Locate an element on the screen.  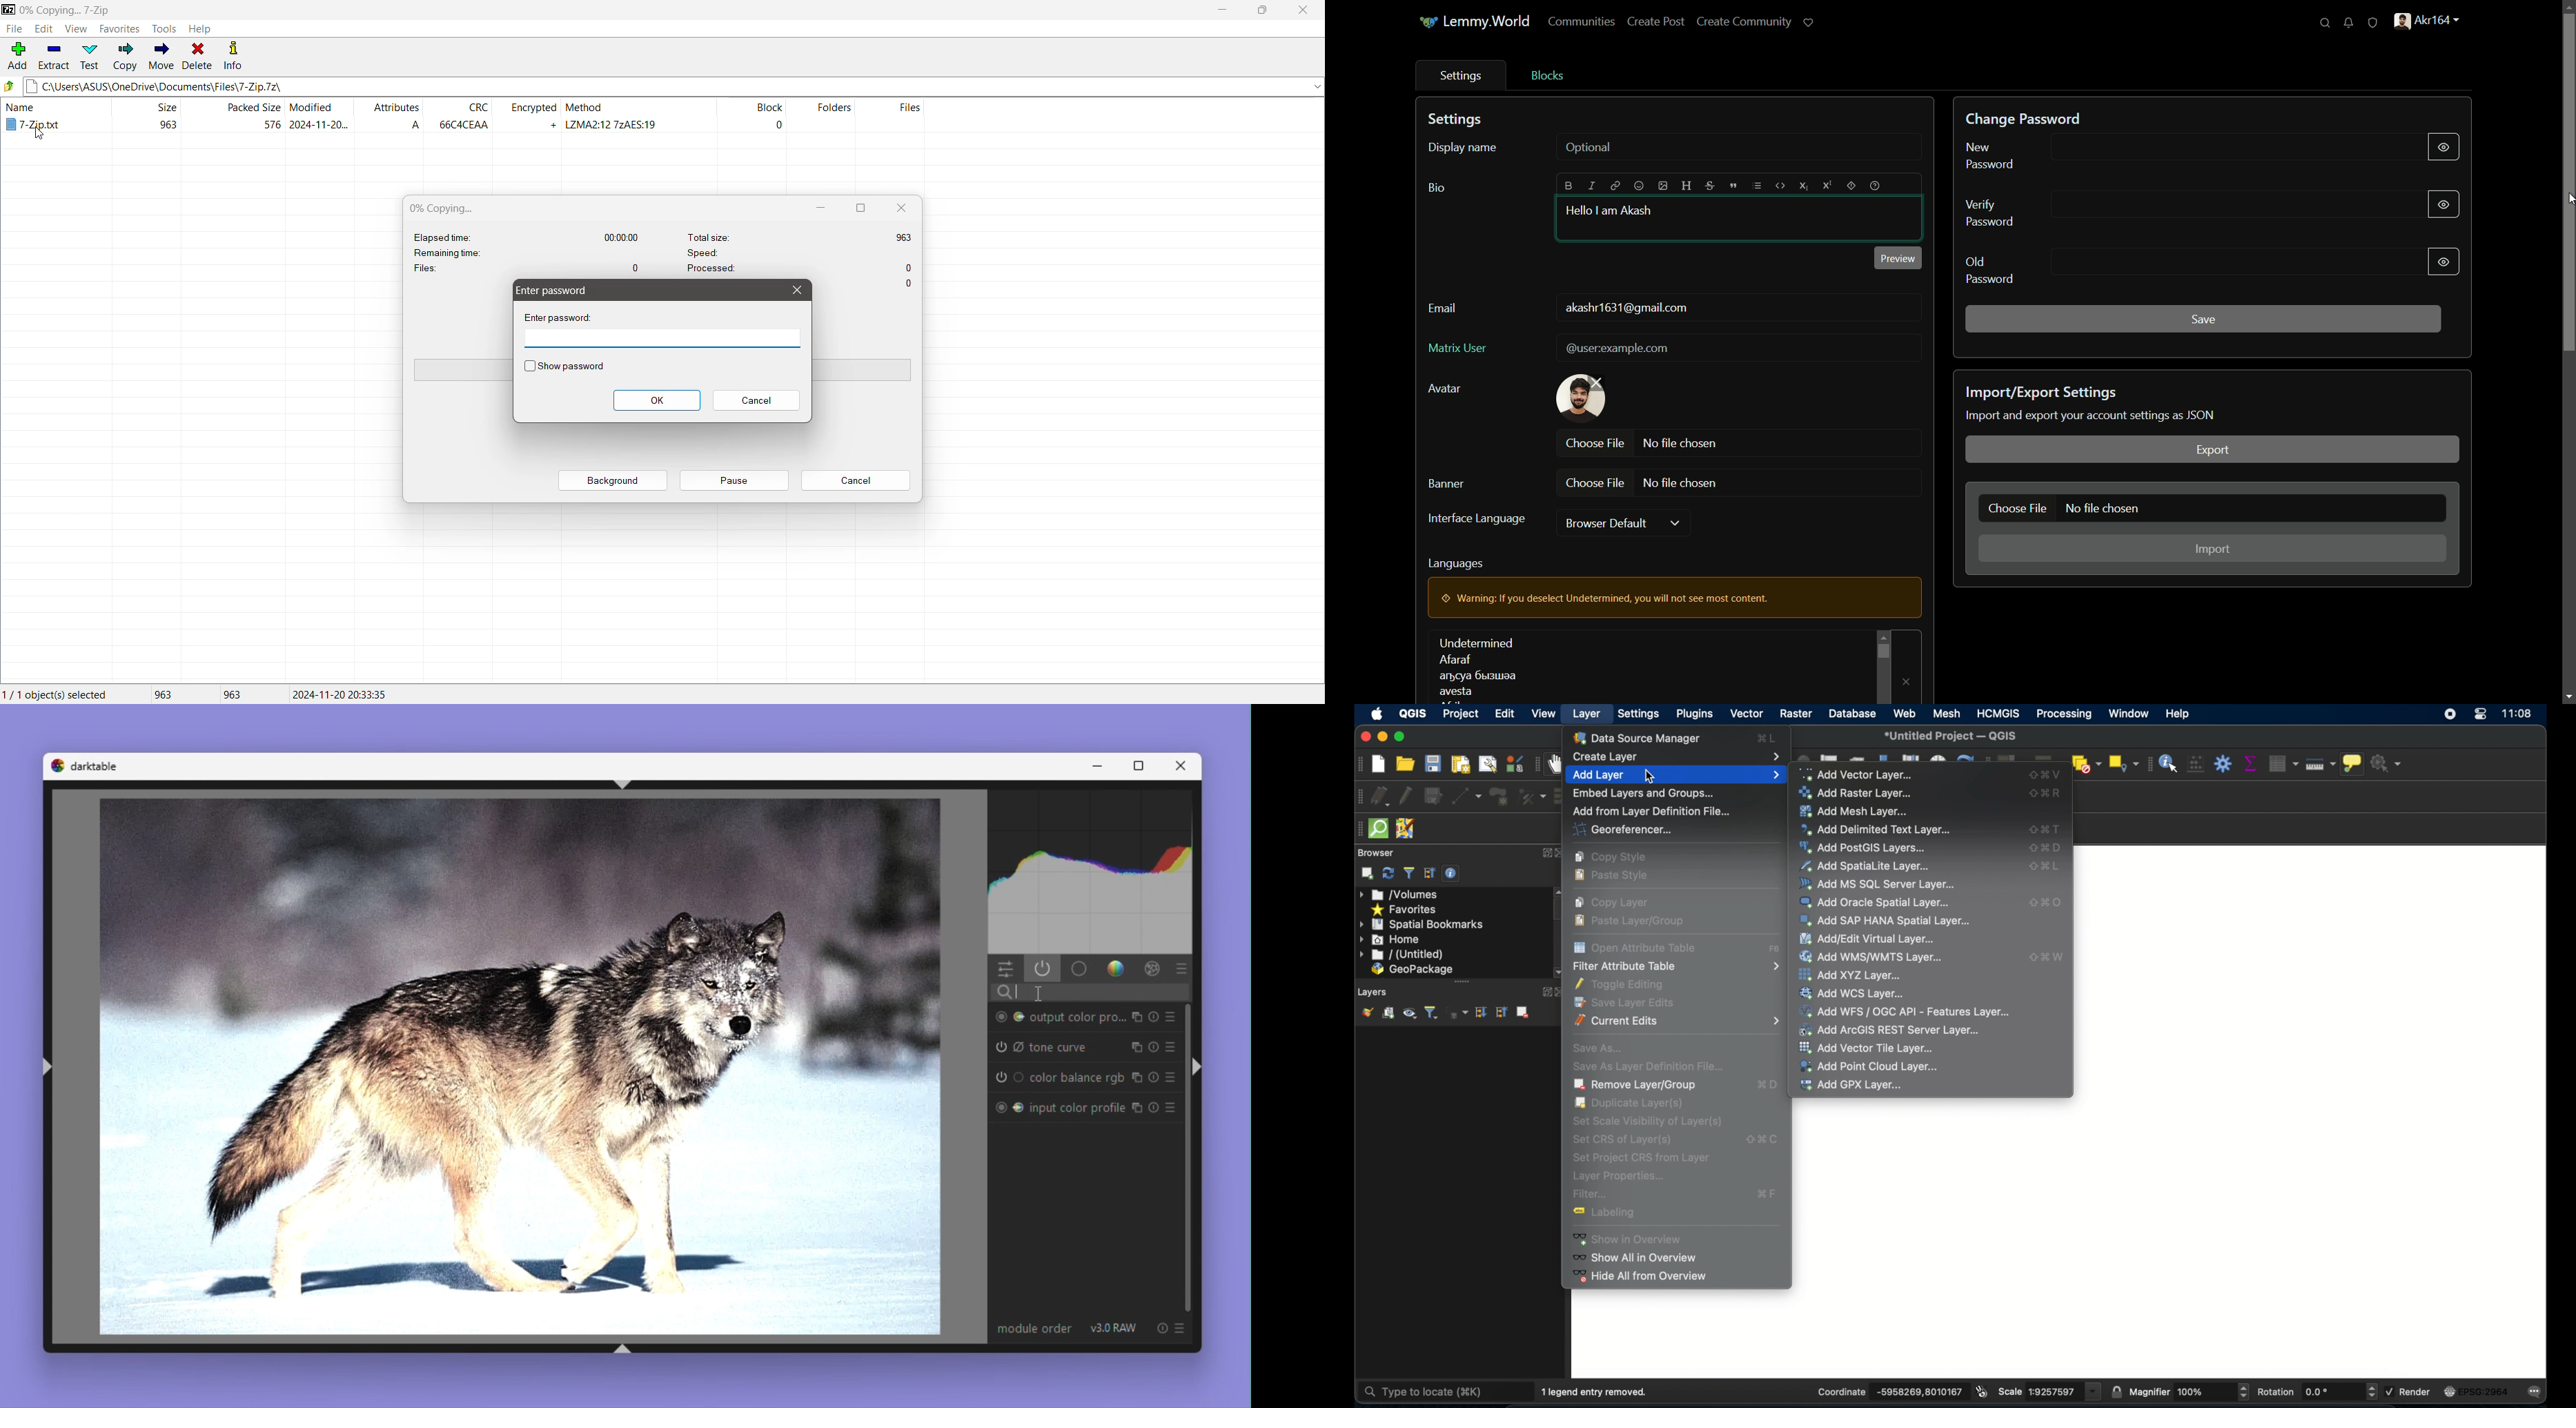
Edit is located at coordinates (42, 29).